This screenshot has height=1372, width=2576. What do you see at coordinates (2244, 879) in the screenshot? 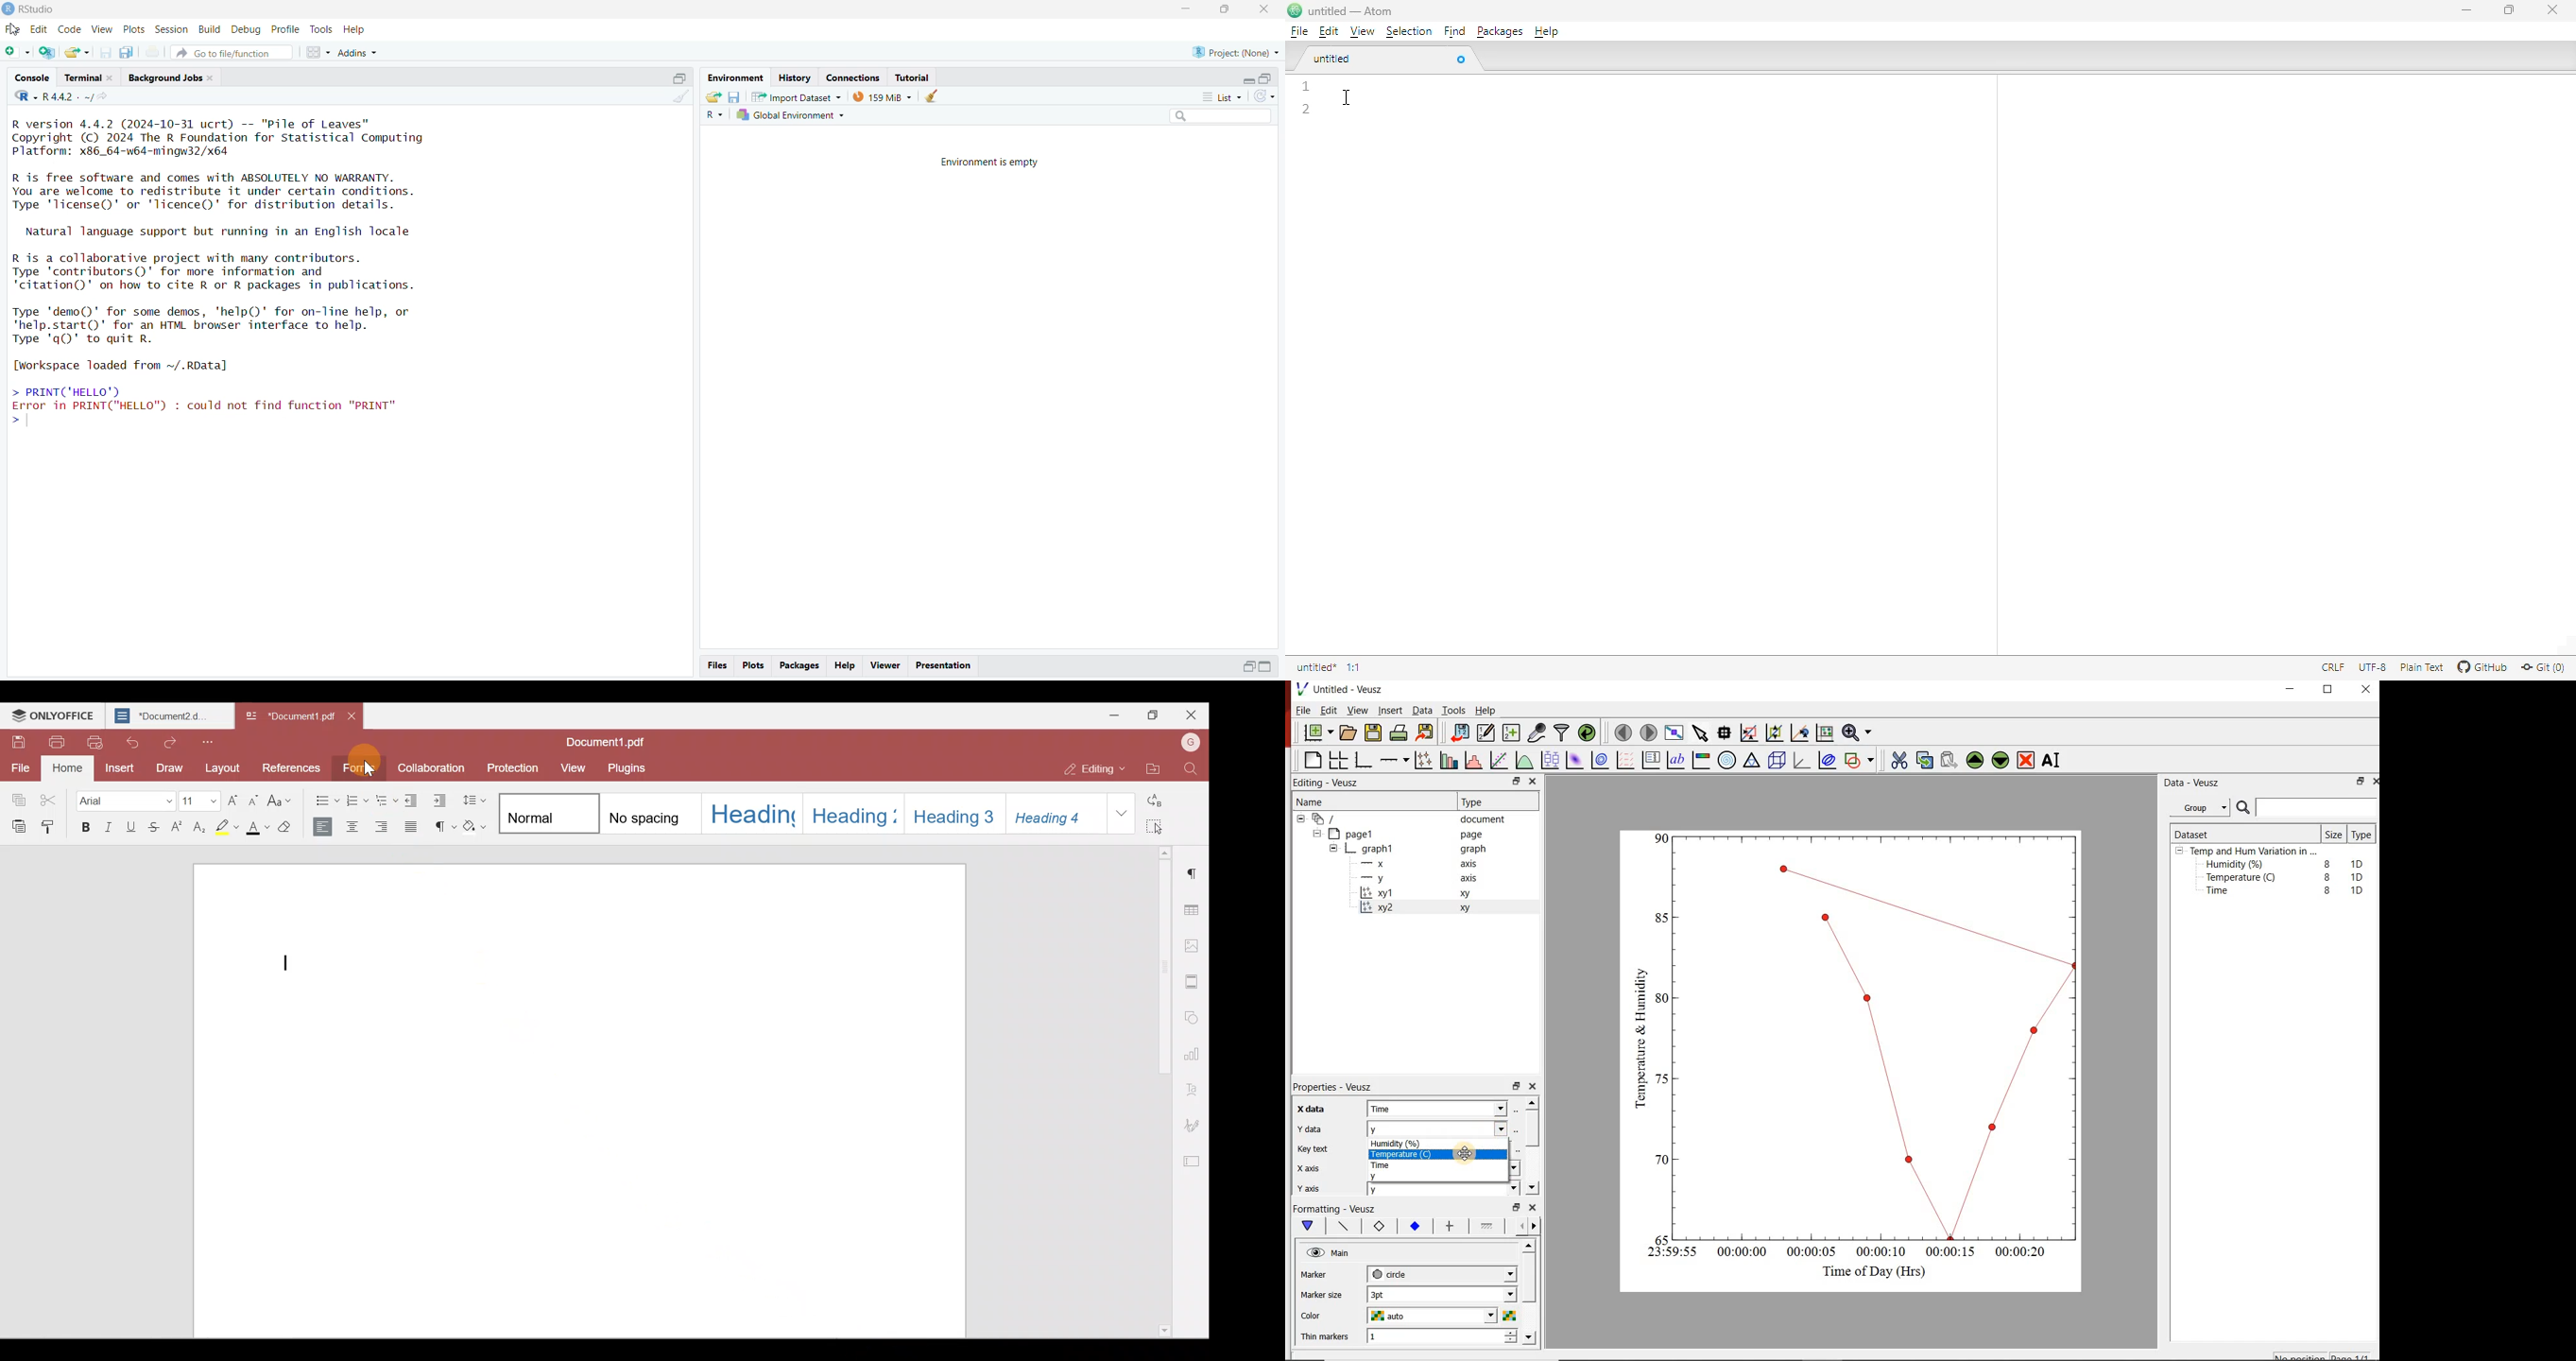
I see `Temperature (C)` at bounding box center [2244, 879].